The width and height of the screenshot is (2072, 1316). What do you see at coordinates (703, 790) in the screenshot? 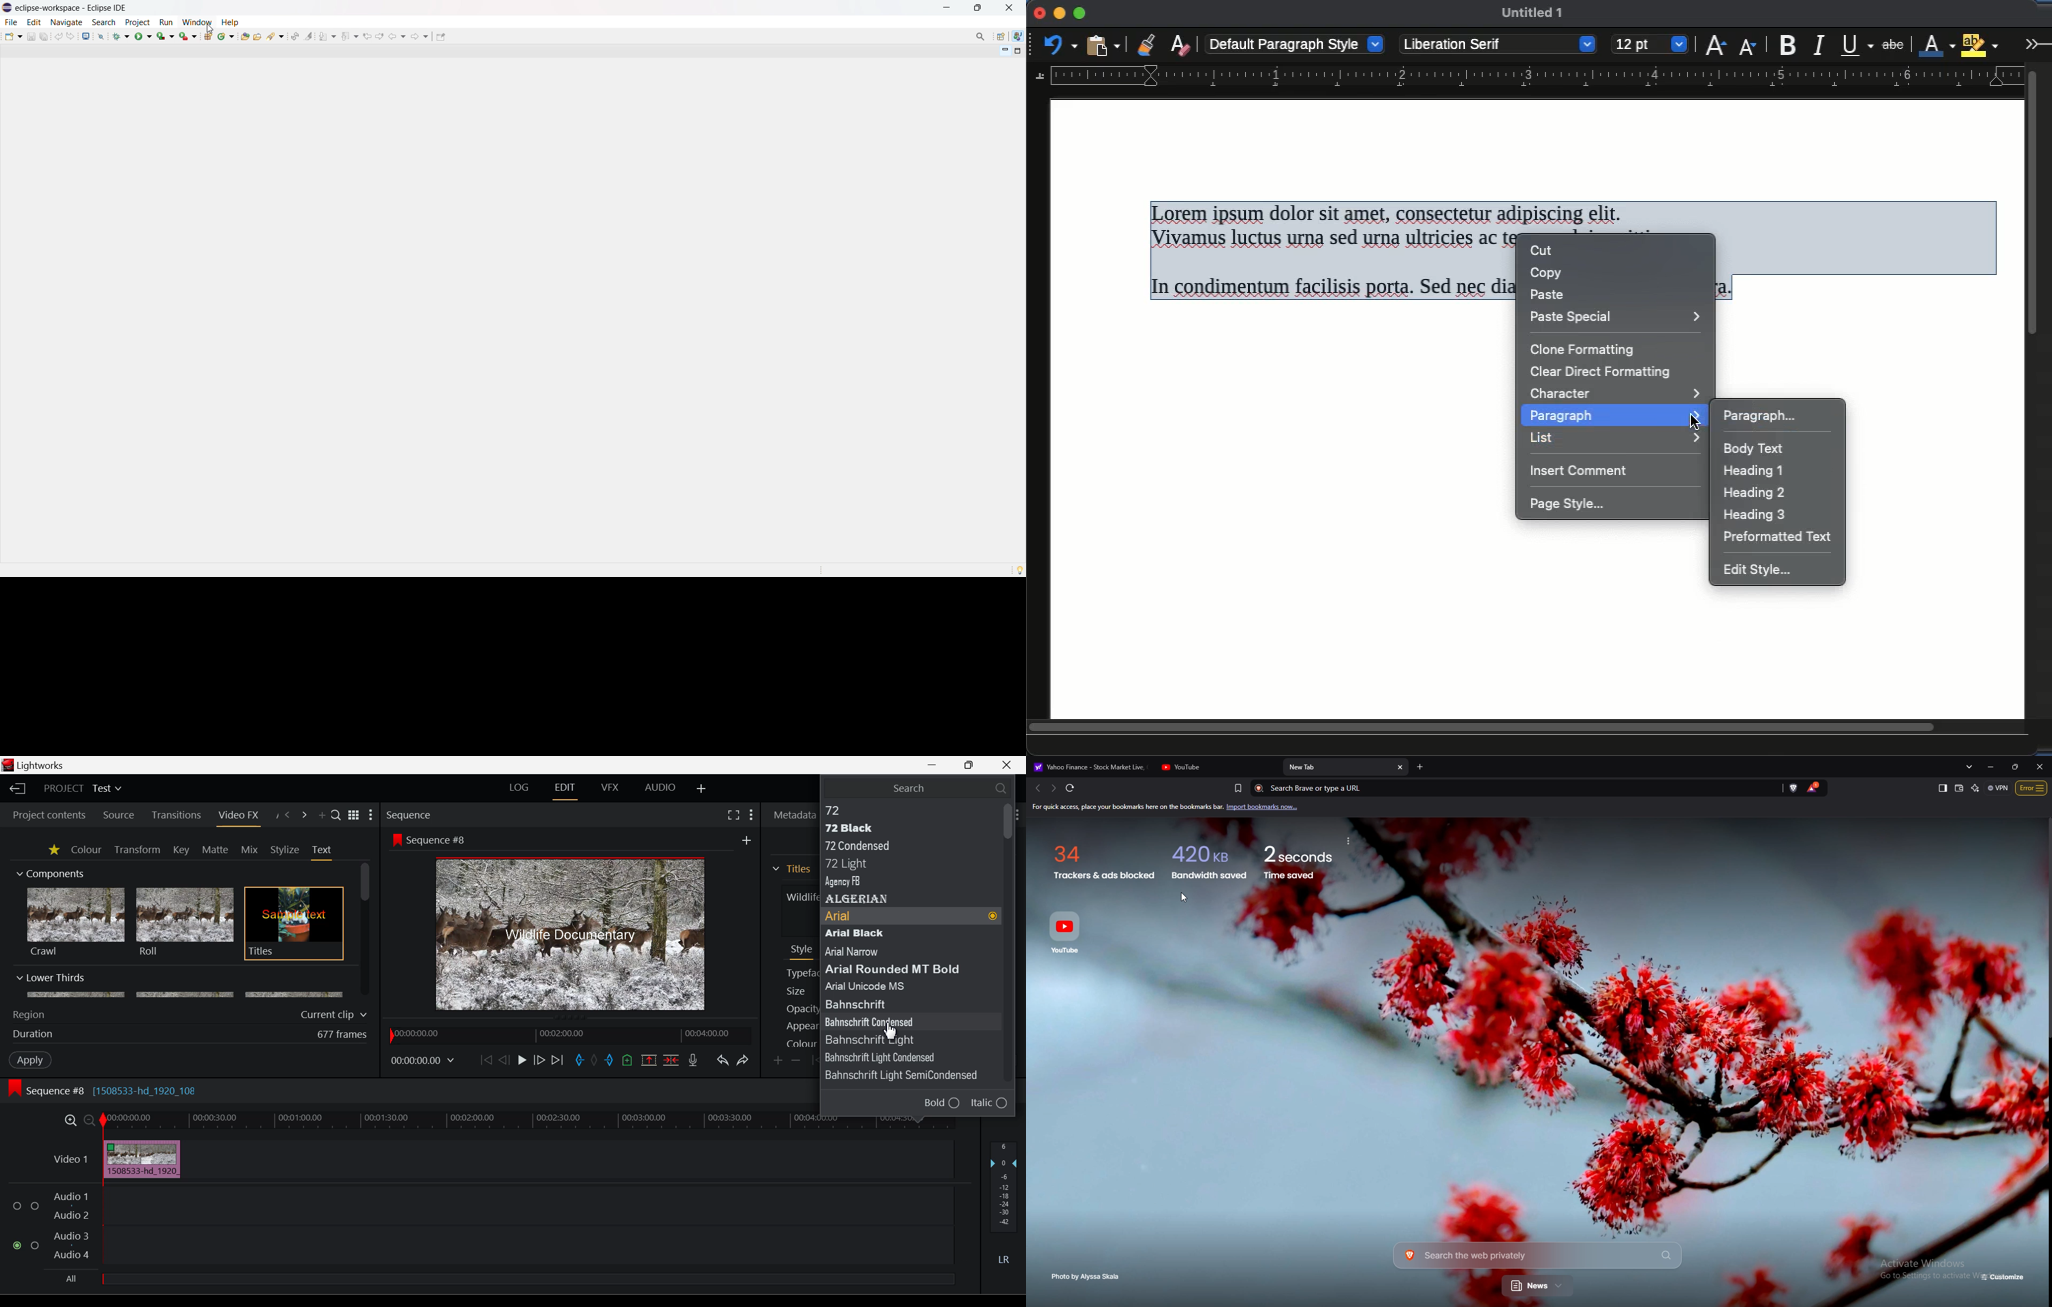
I see `Add Layout` at bounding box center [703, 790].